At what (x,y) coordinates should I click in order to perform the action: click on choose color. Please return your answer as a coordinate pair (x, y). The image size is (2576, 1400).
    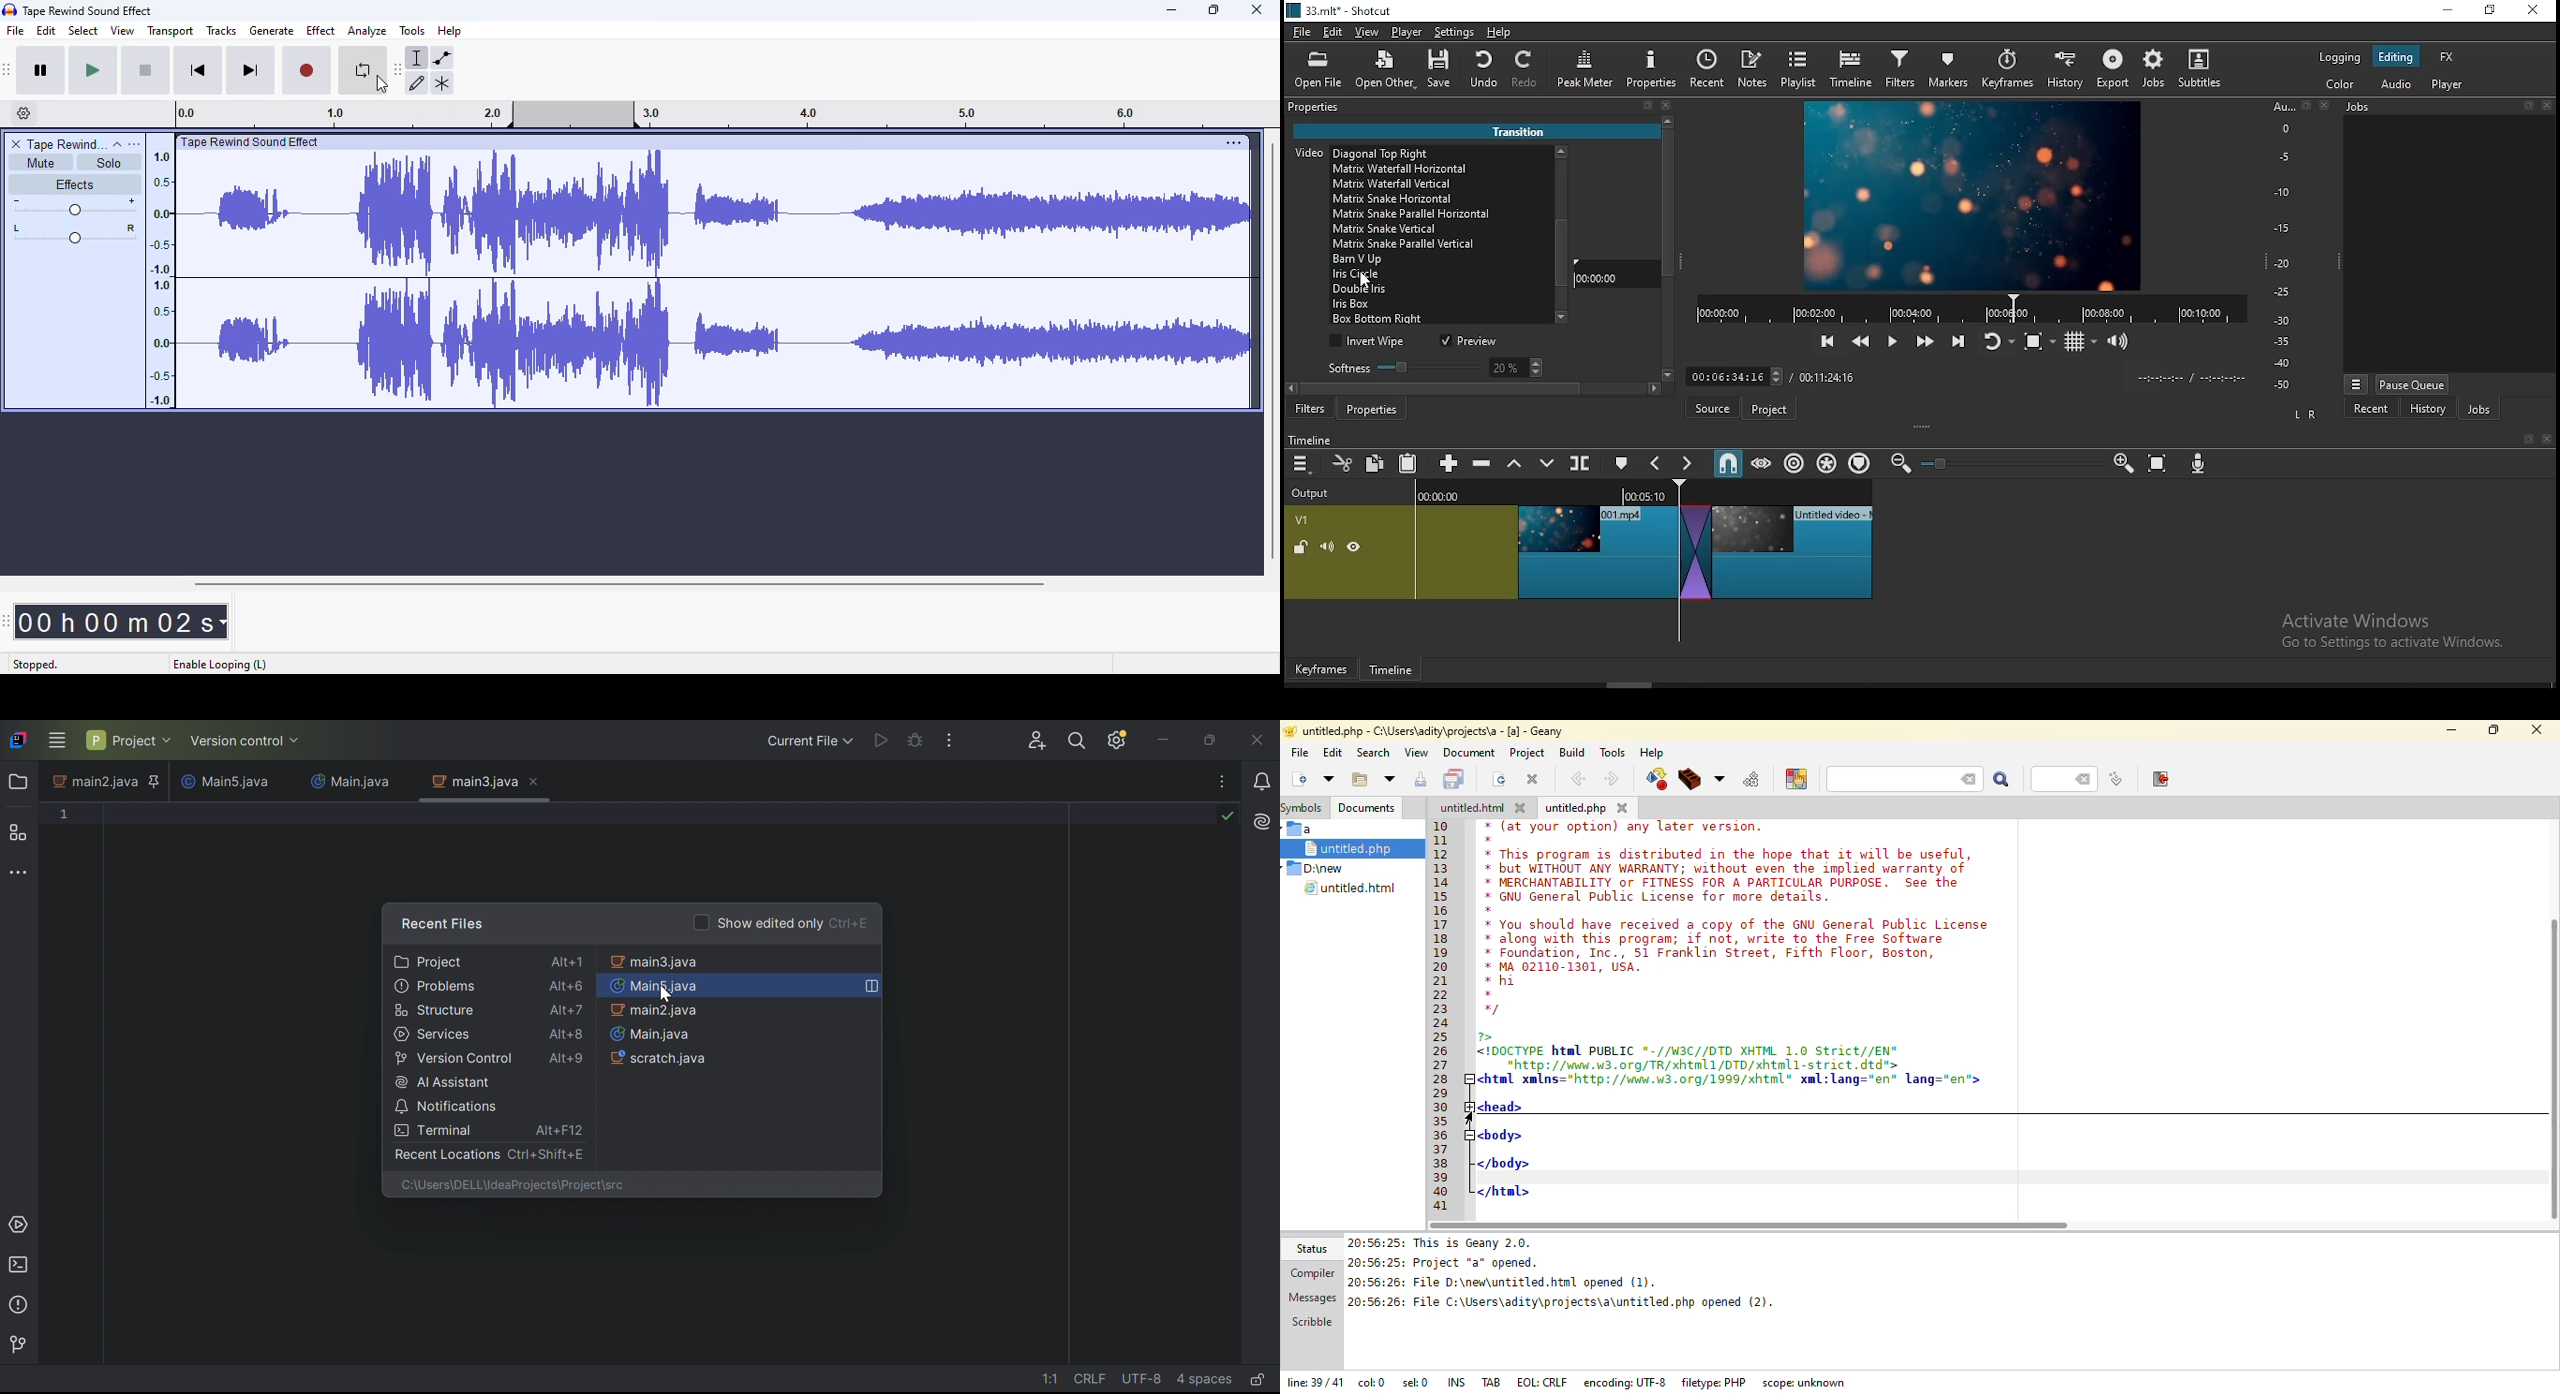
    Looking at the image, I should click on (1795, 780).